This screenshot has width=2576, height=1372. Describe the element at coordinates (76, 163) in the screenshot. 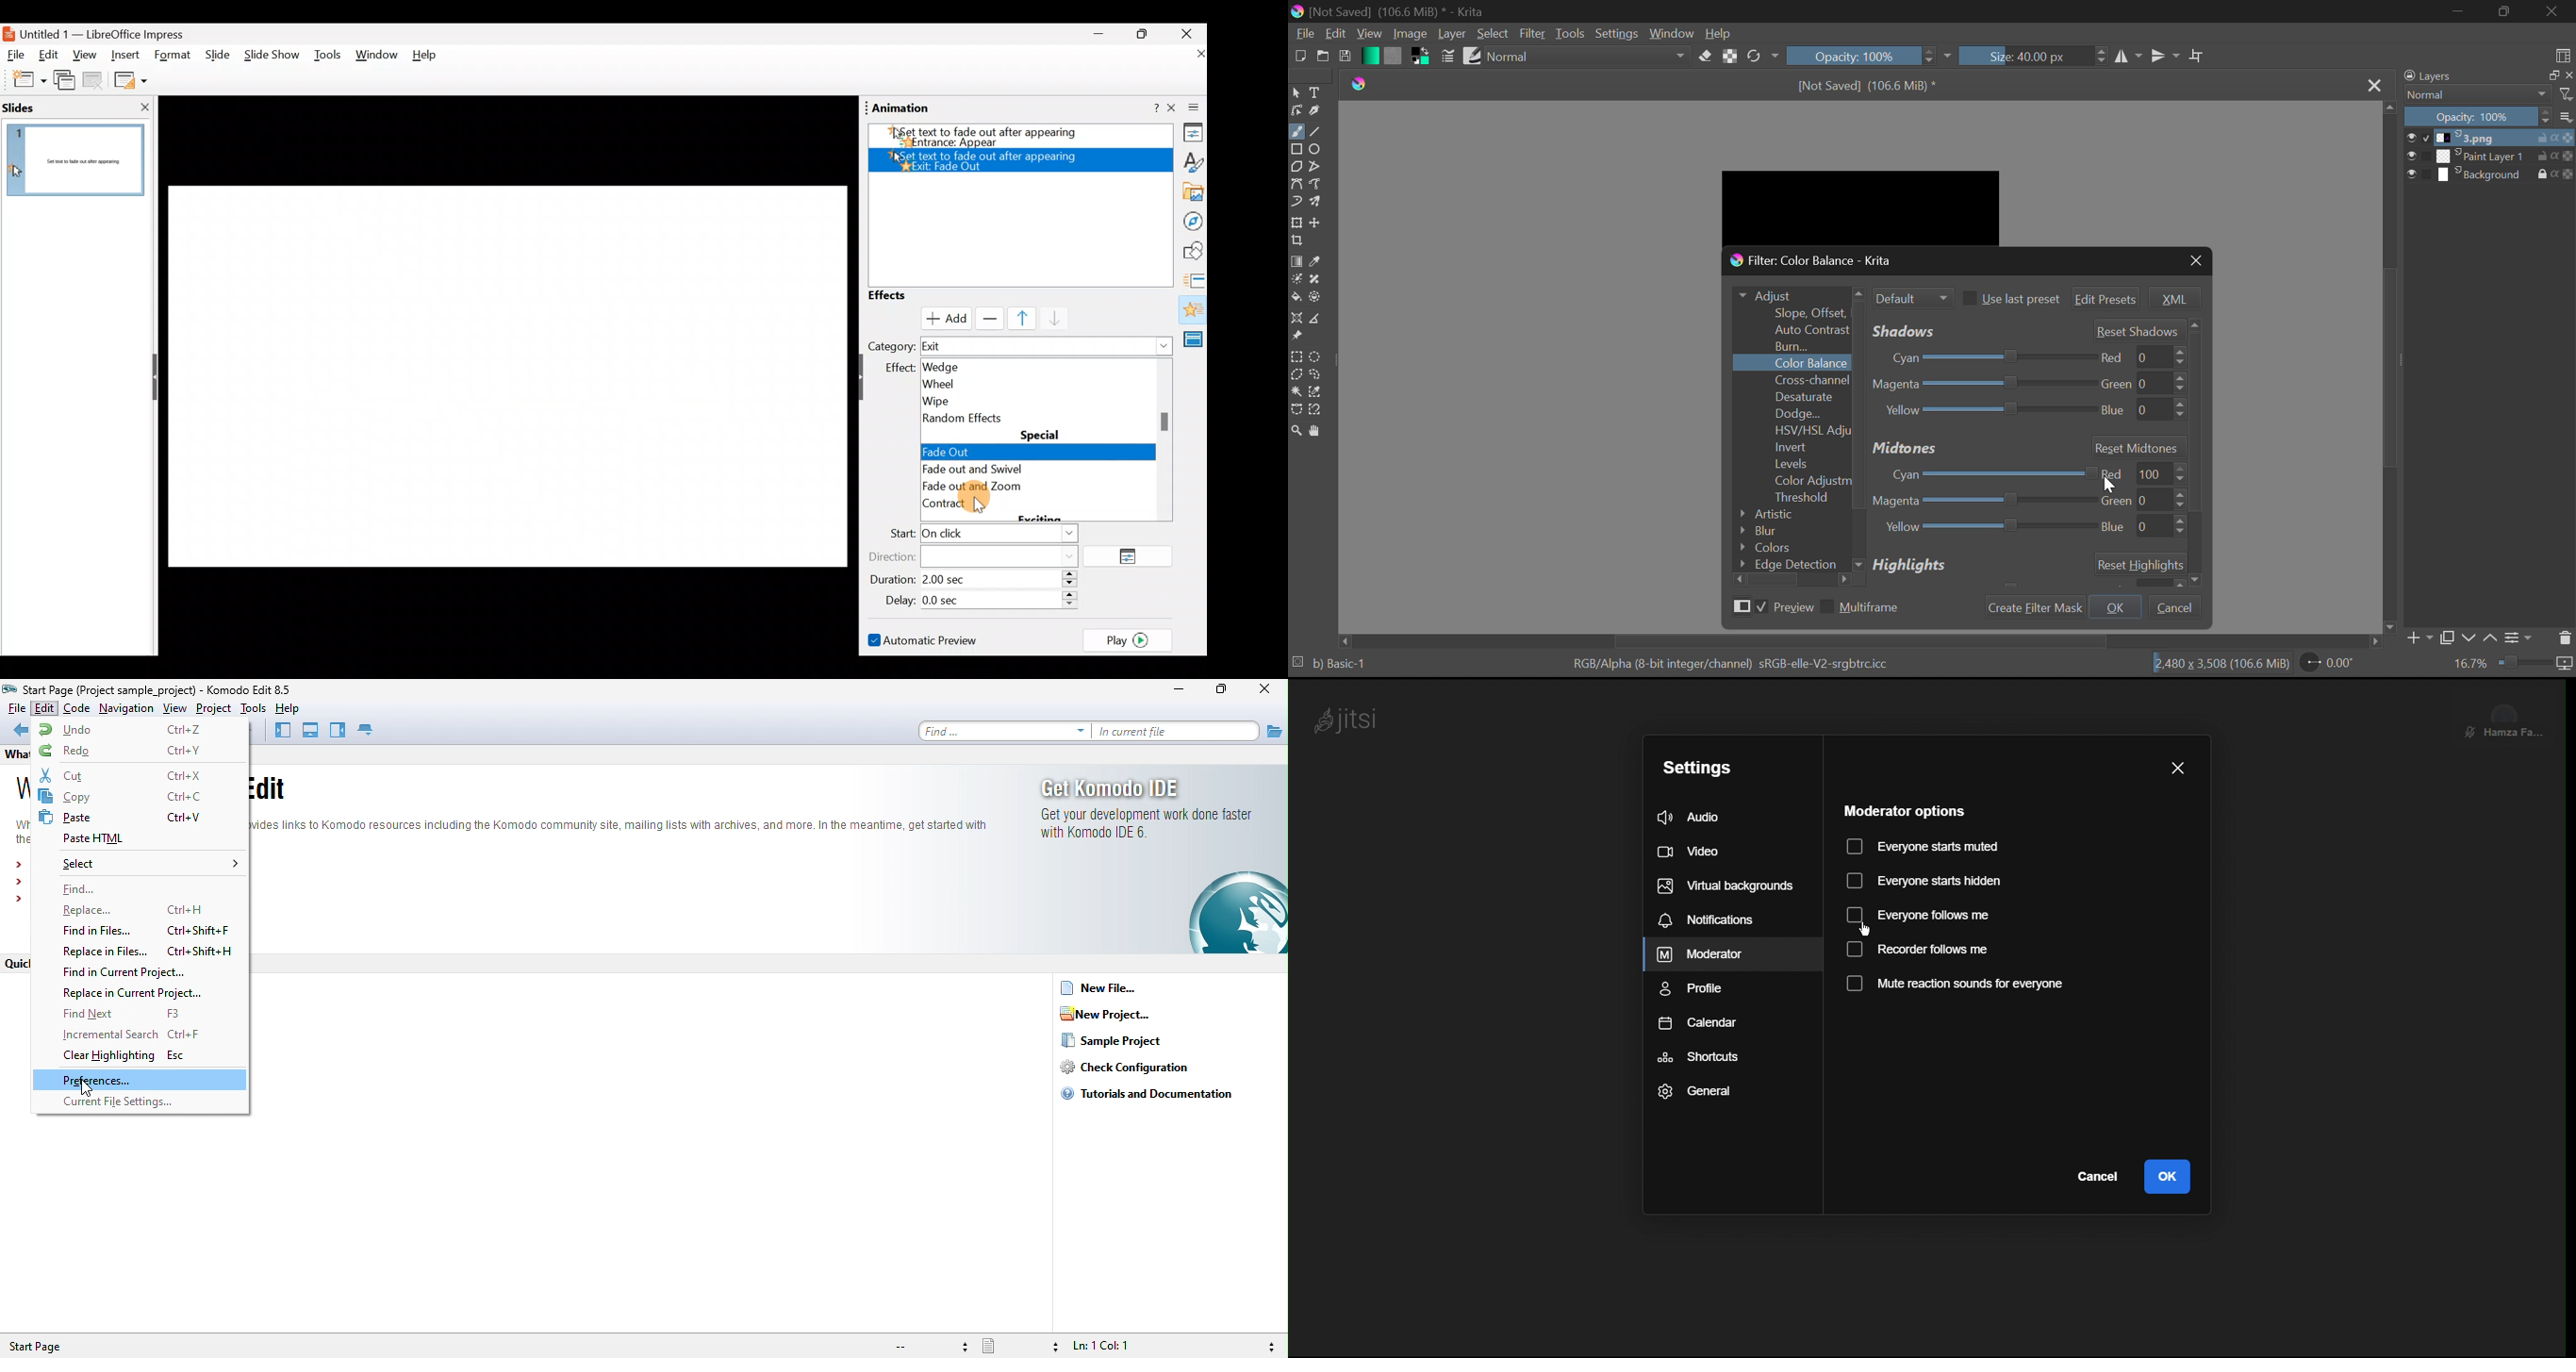

I see `Slide pane` at that location.